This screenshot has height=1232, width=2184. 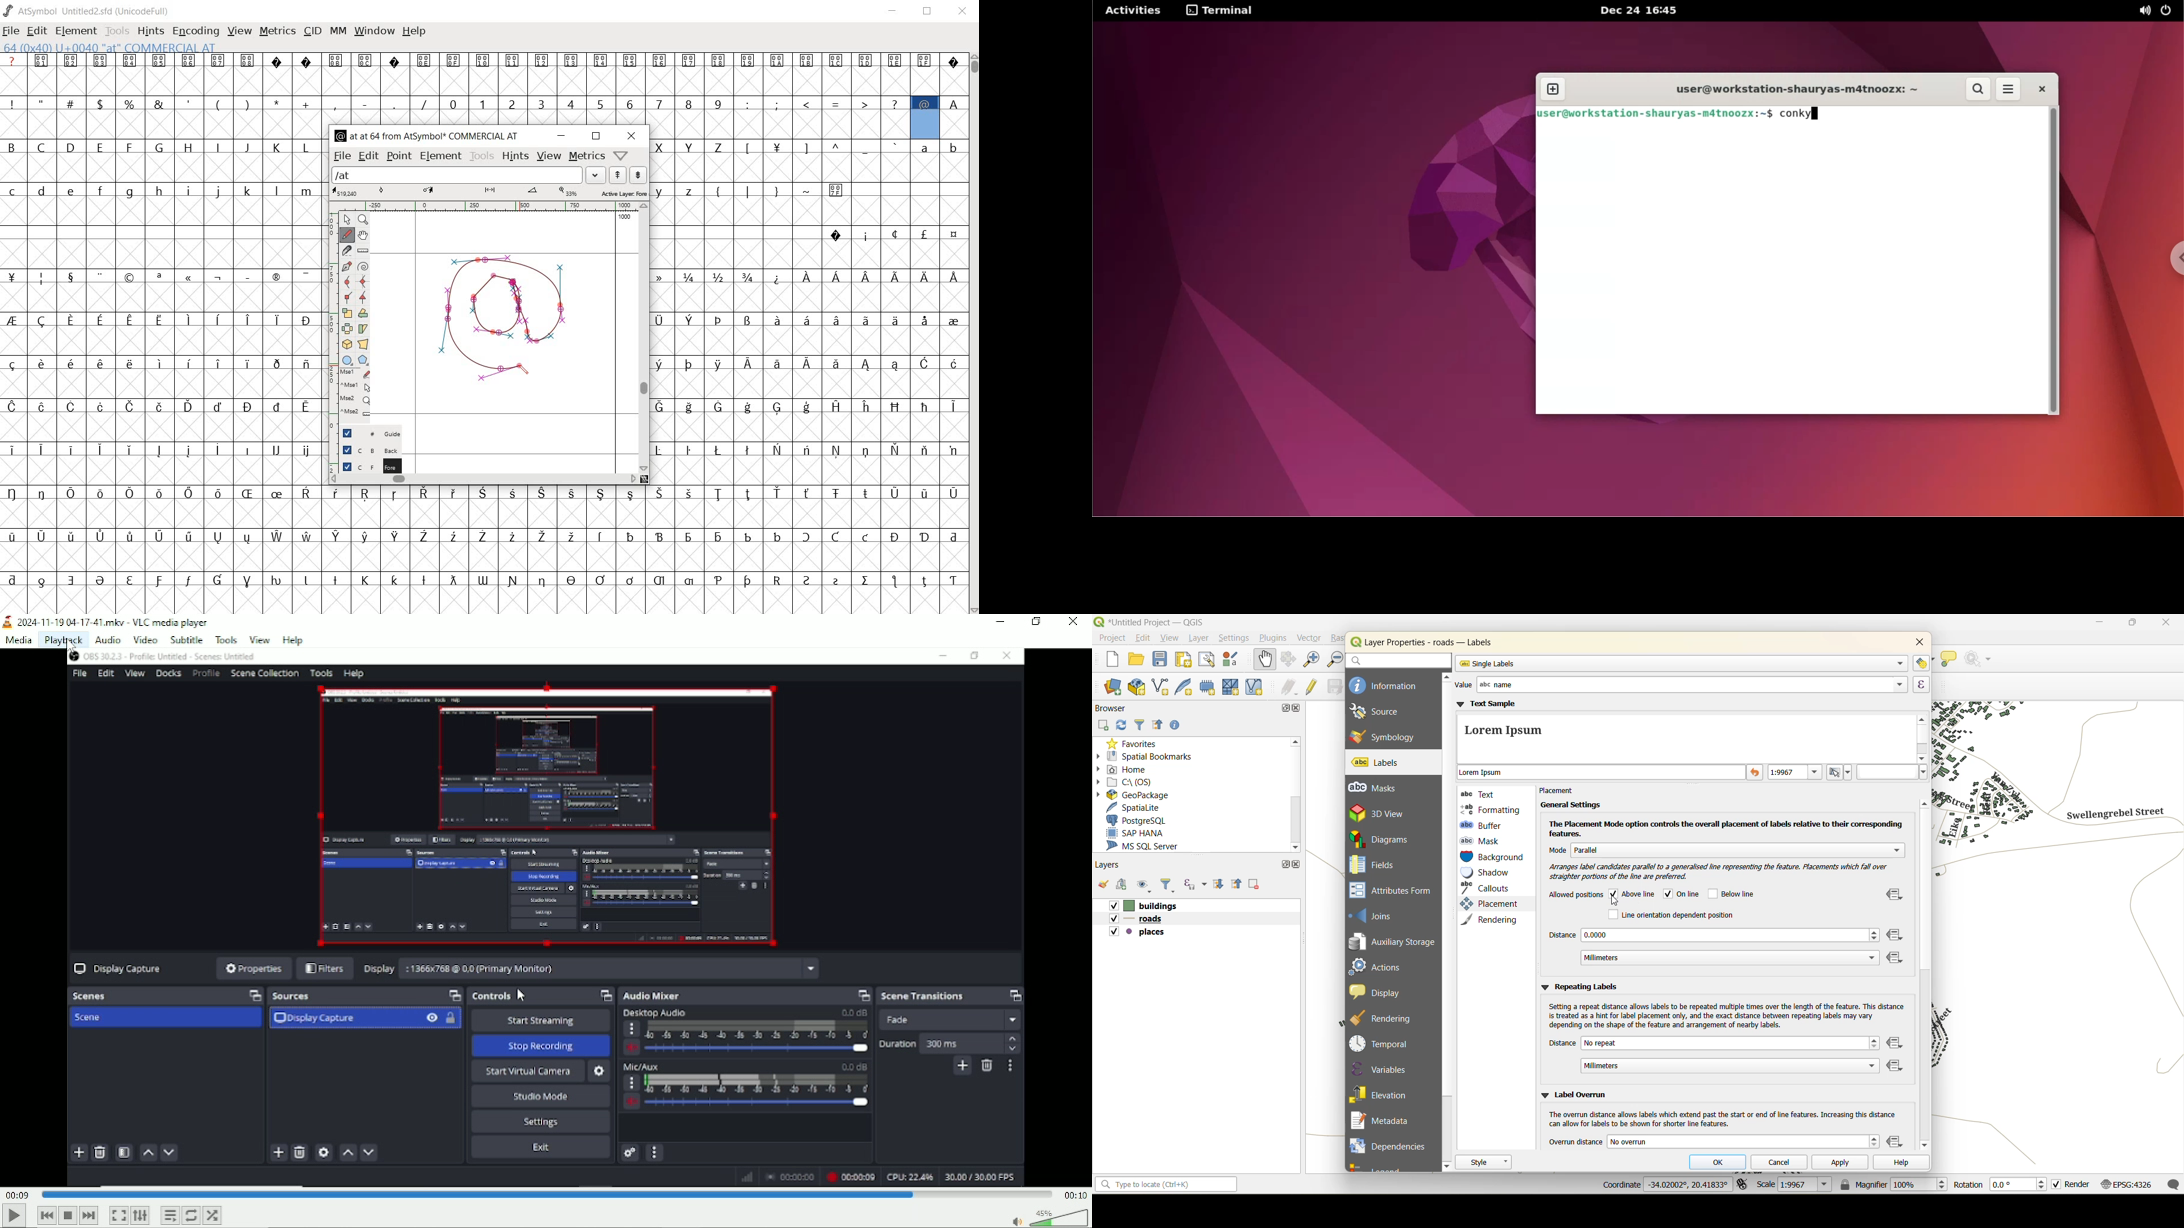 What do you see at coordinates (1145, 885) in the screenshot?
I see `manage map` at bounding box center [1145, 885].